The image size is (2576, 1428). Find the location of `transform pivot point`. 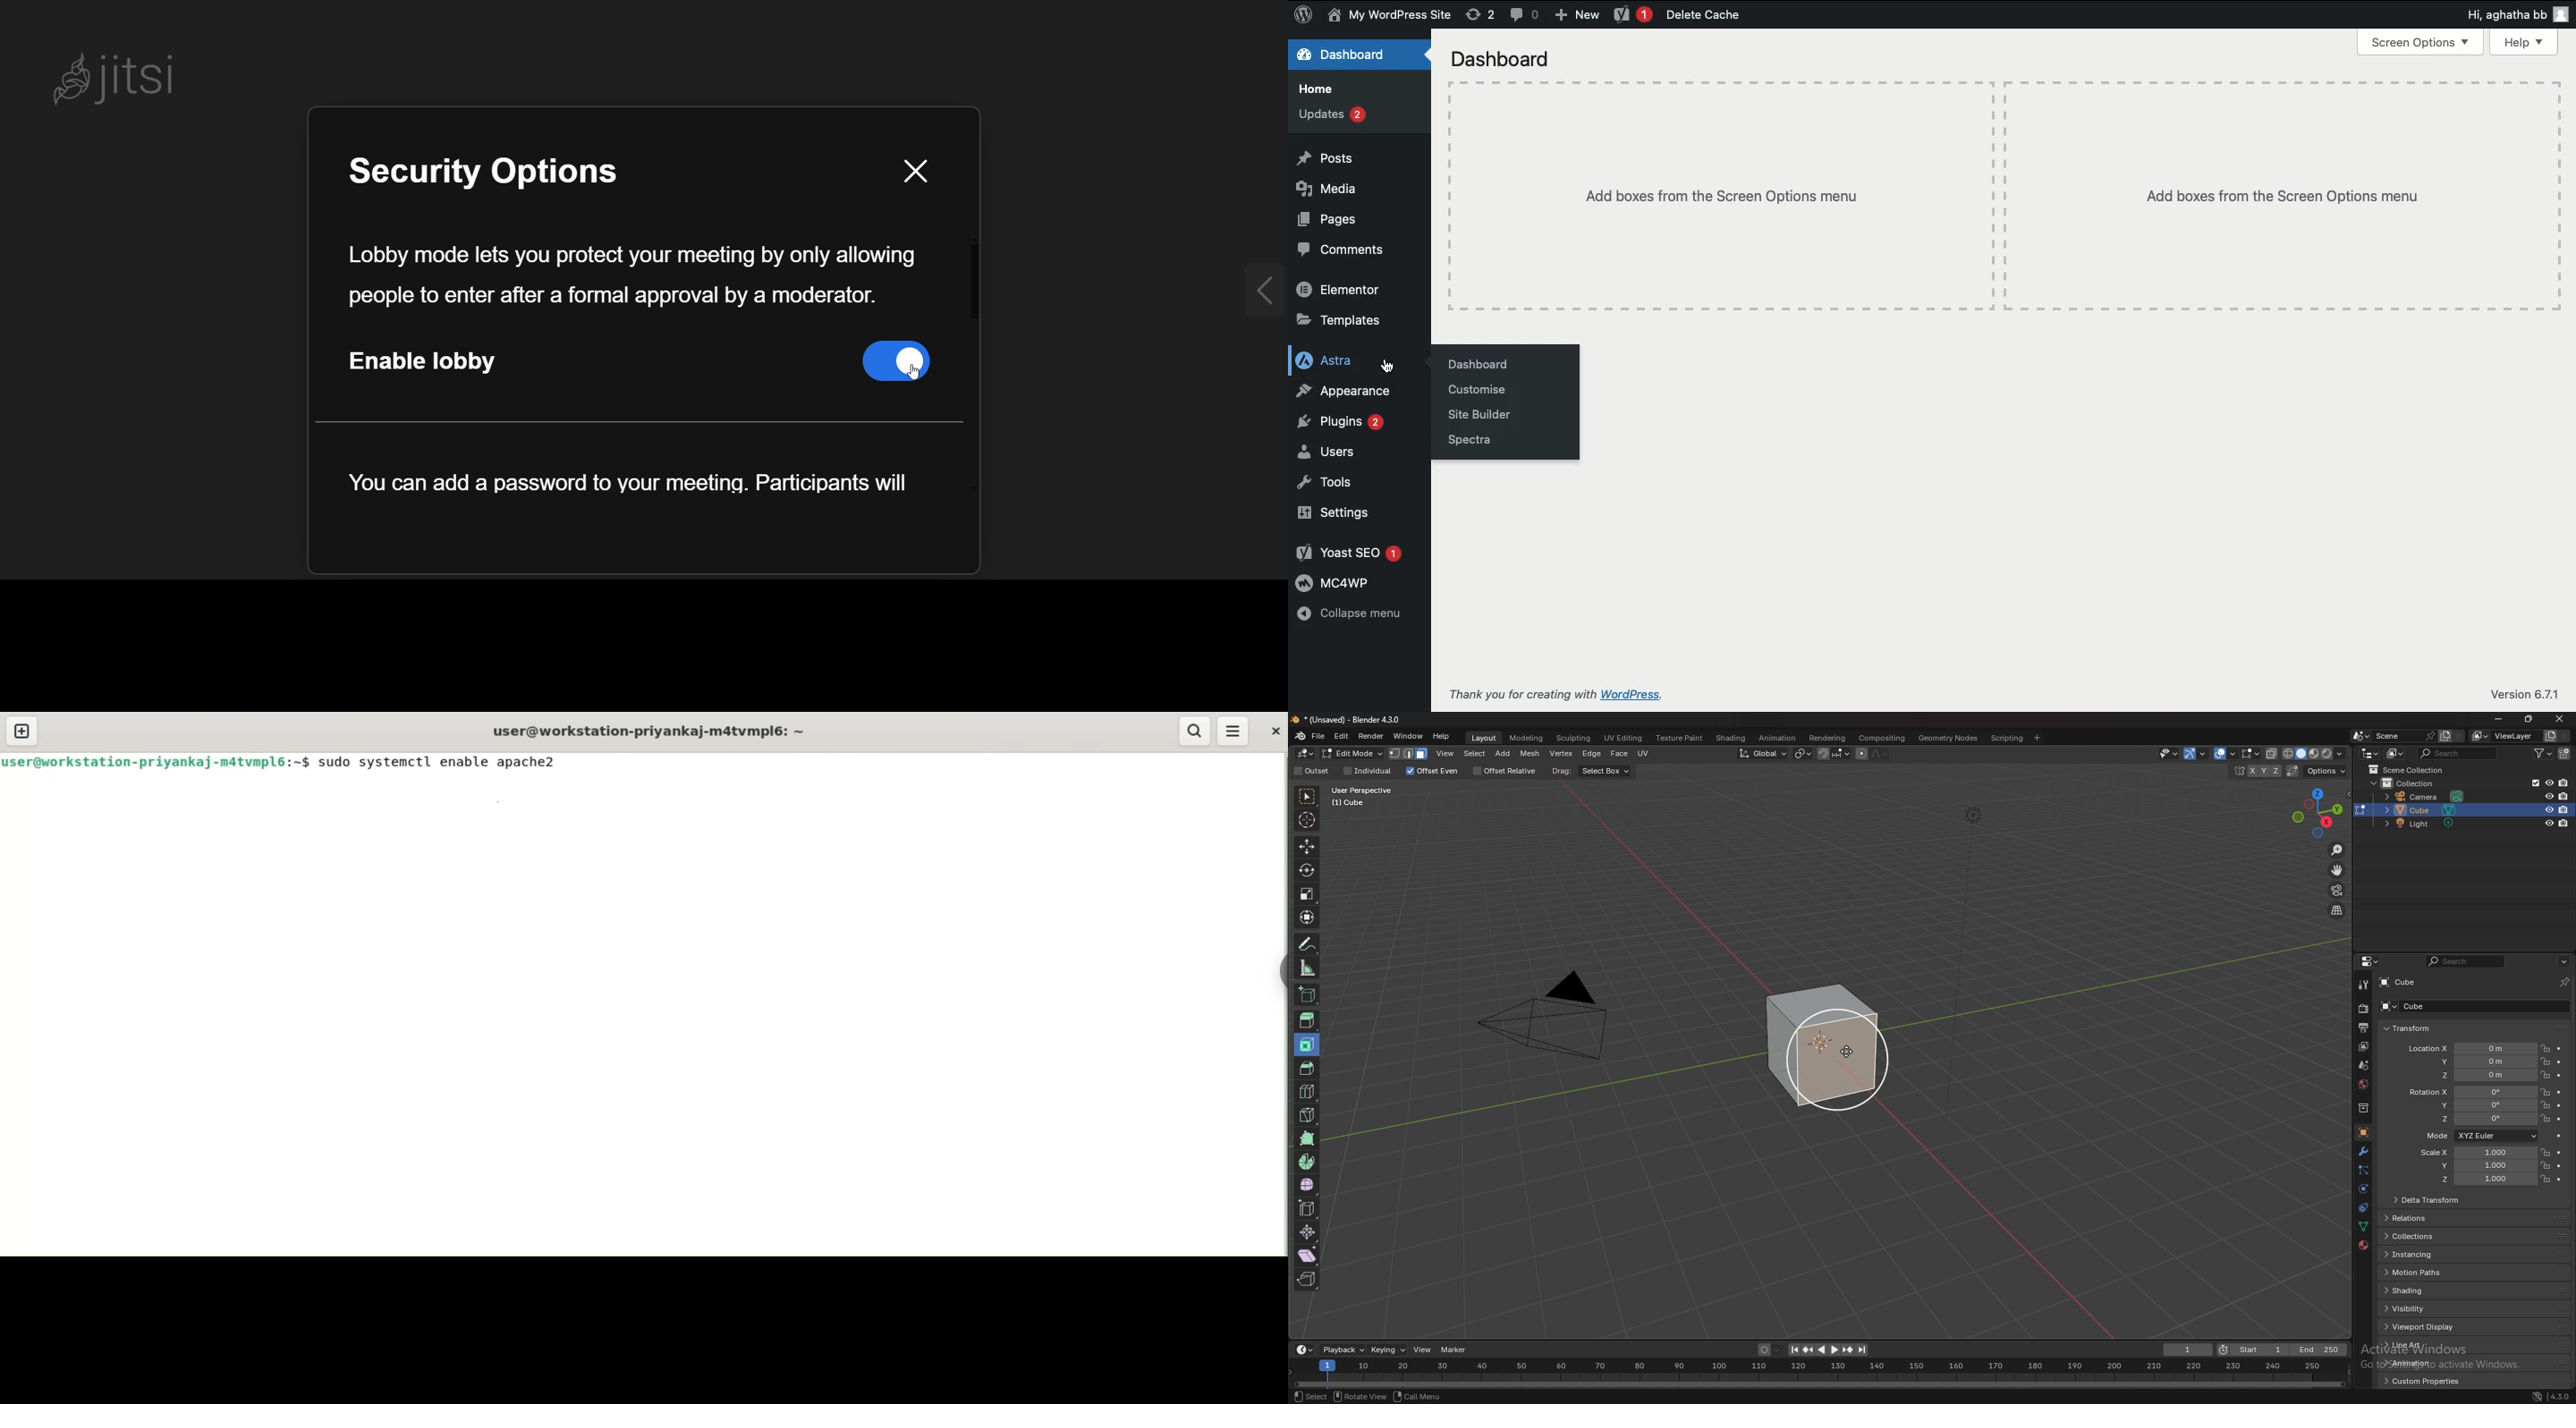

transform pivot point is located at coordinates (1803, 753).